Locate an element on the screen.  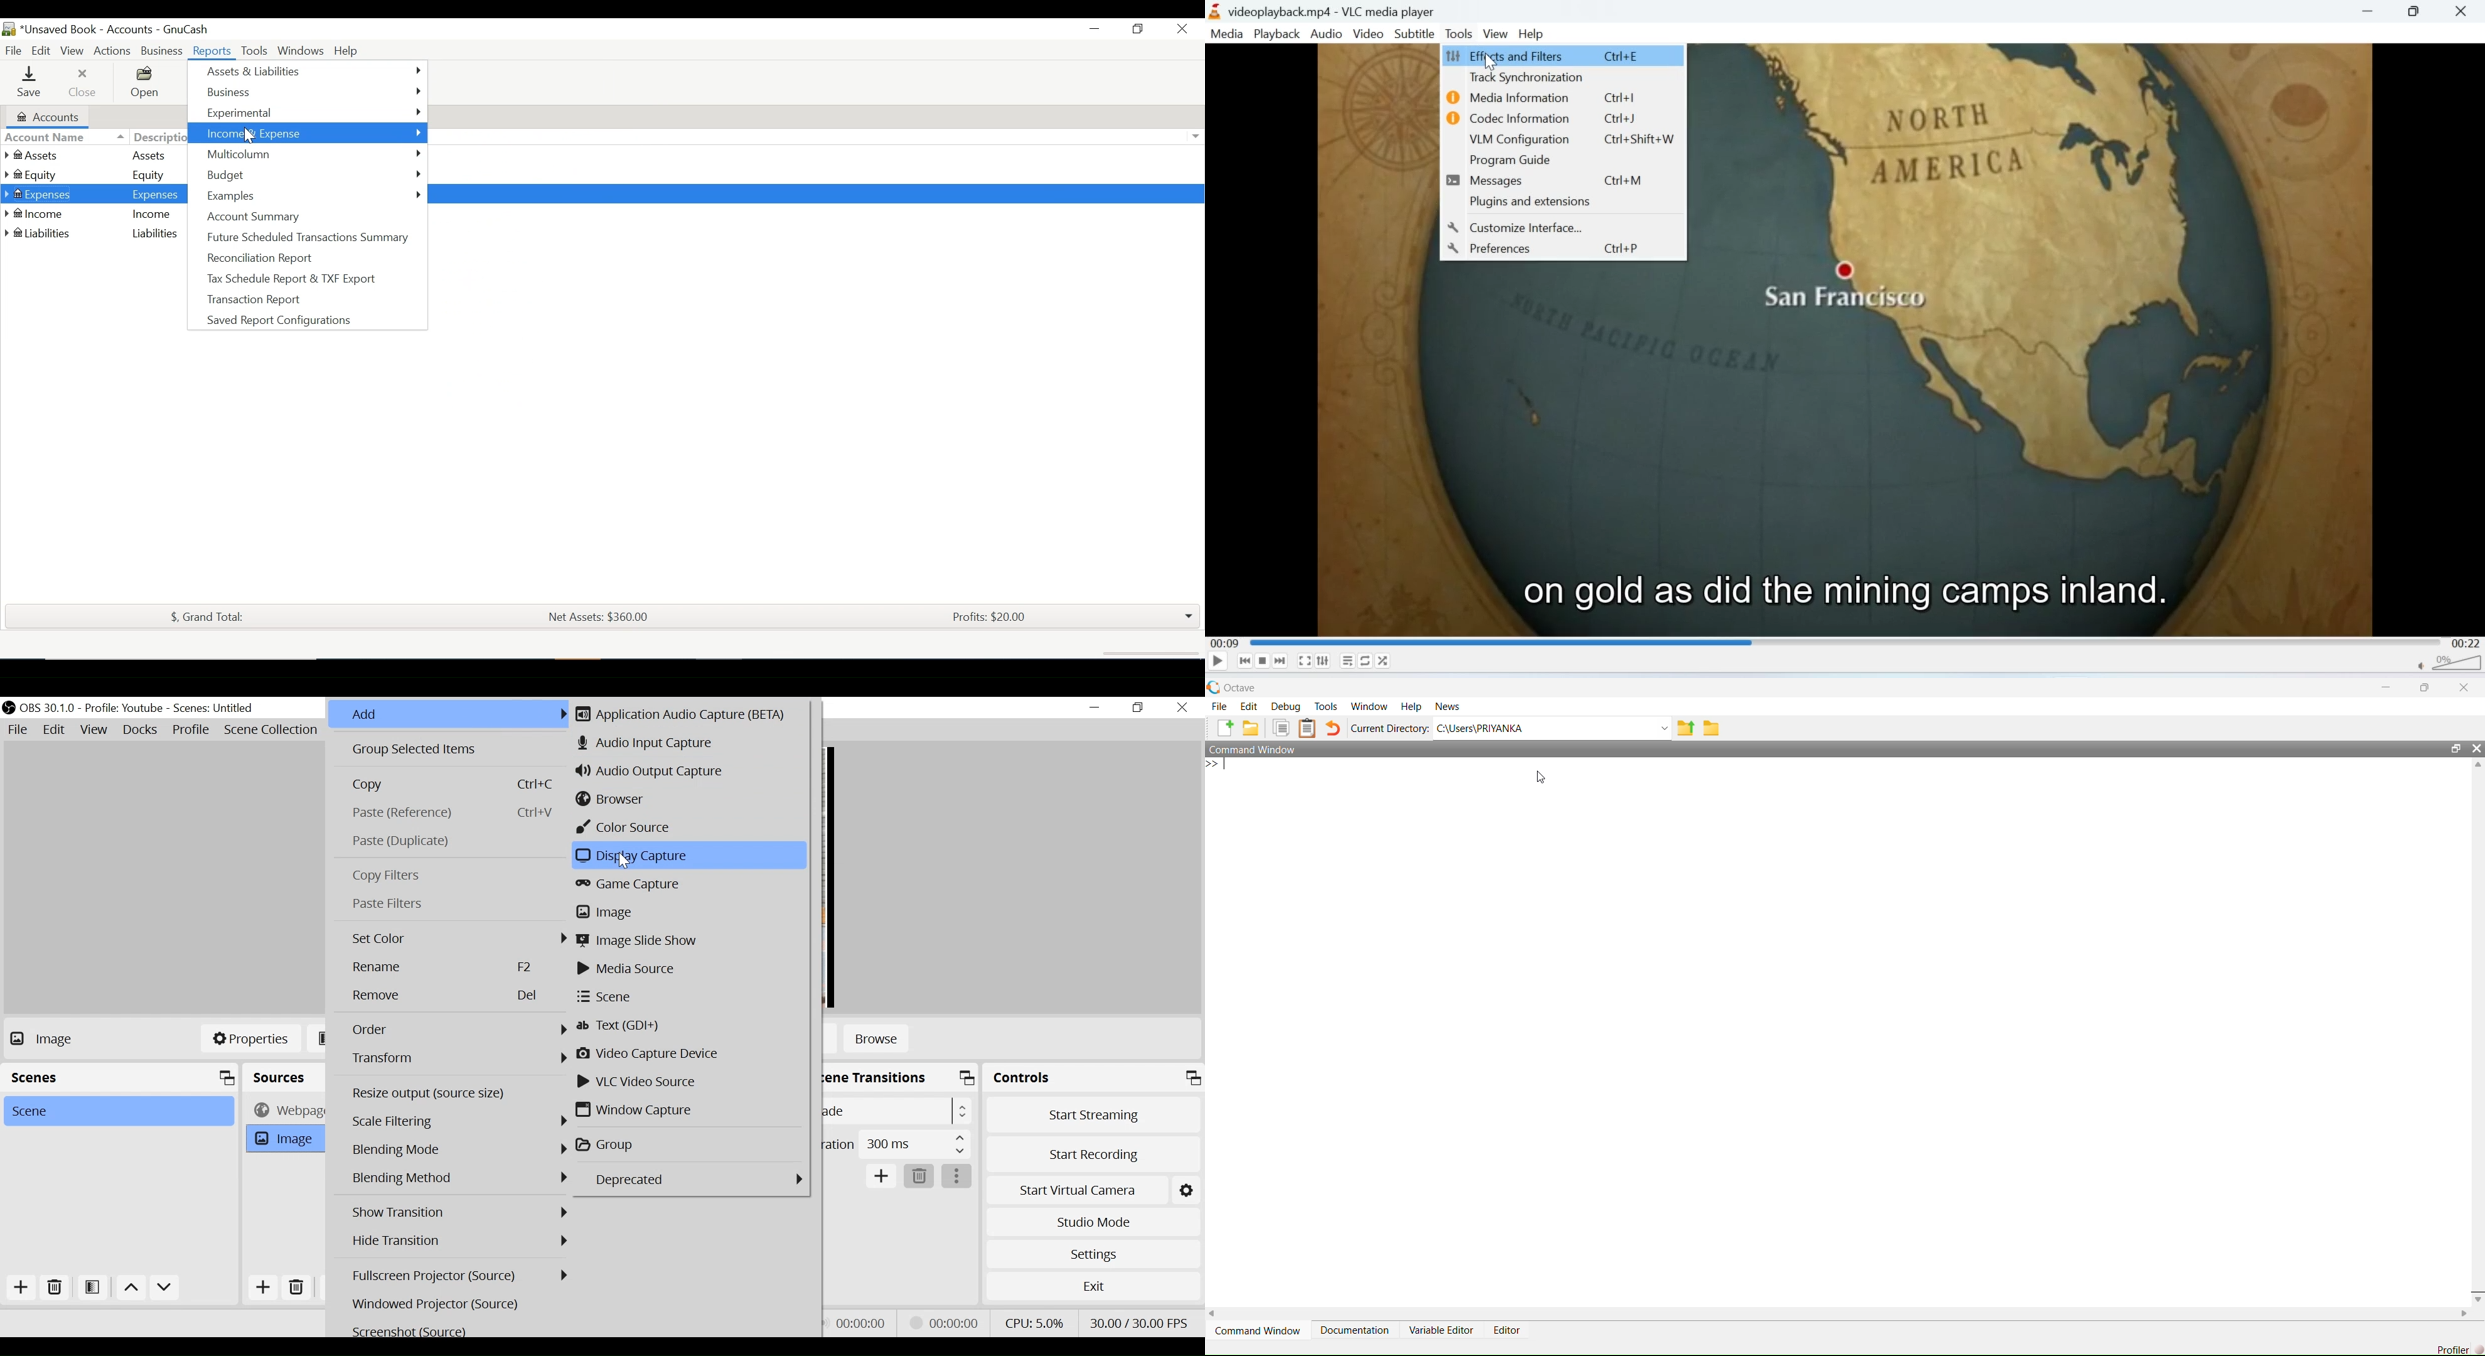
Save is located at coordinates (33, 82).